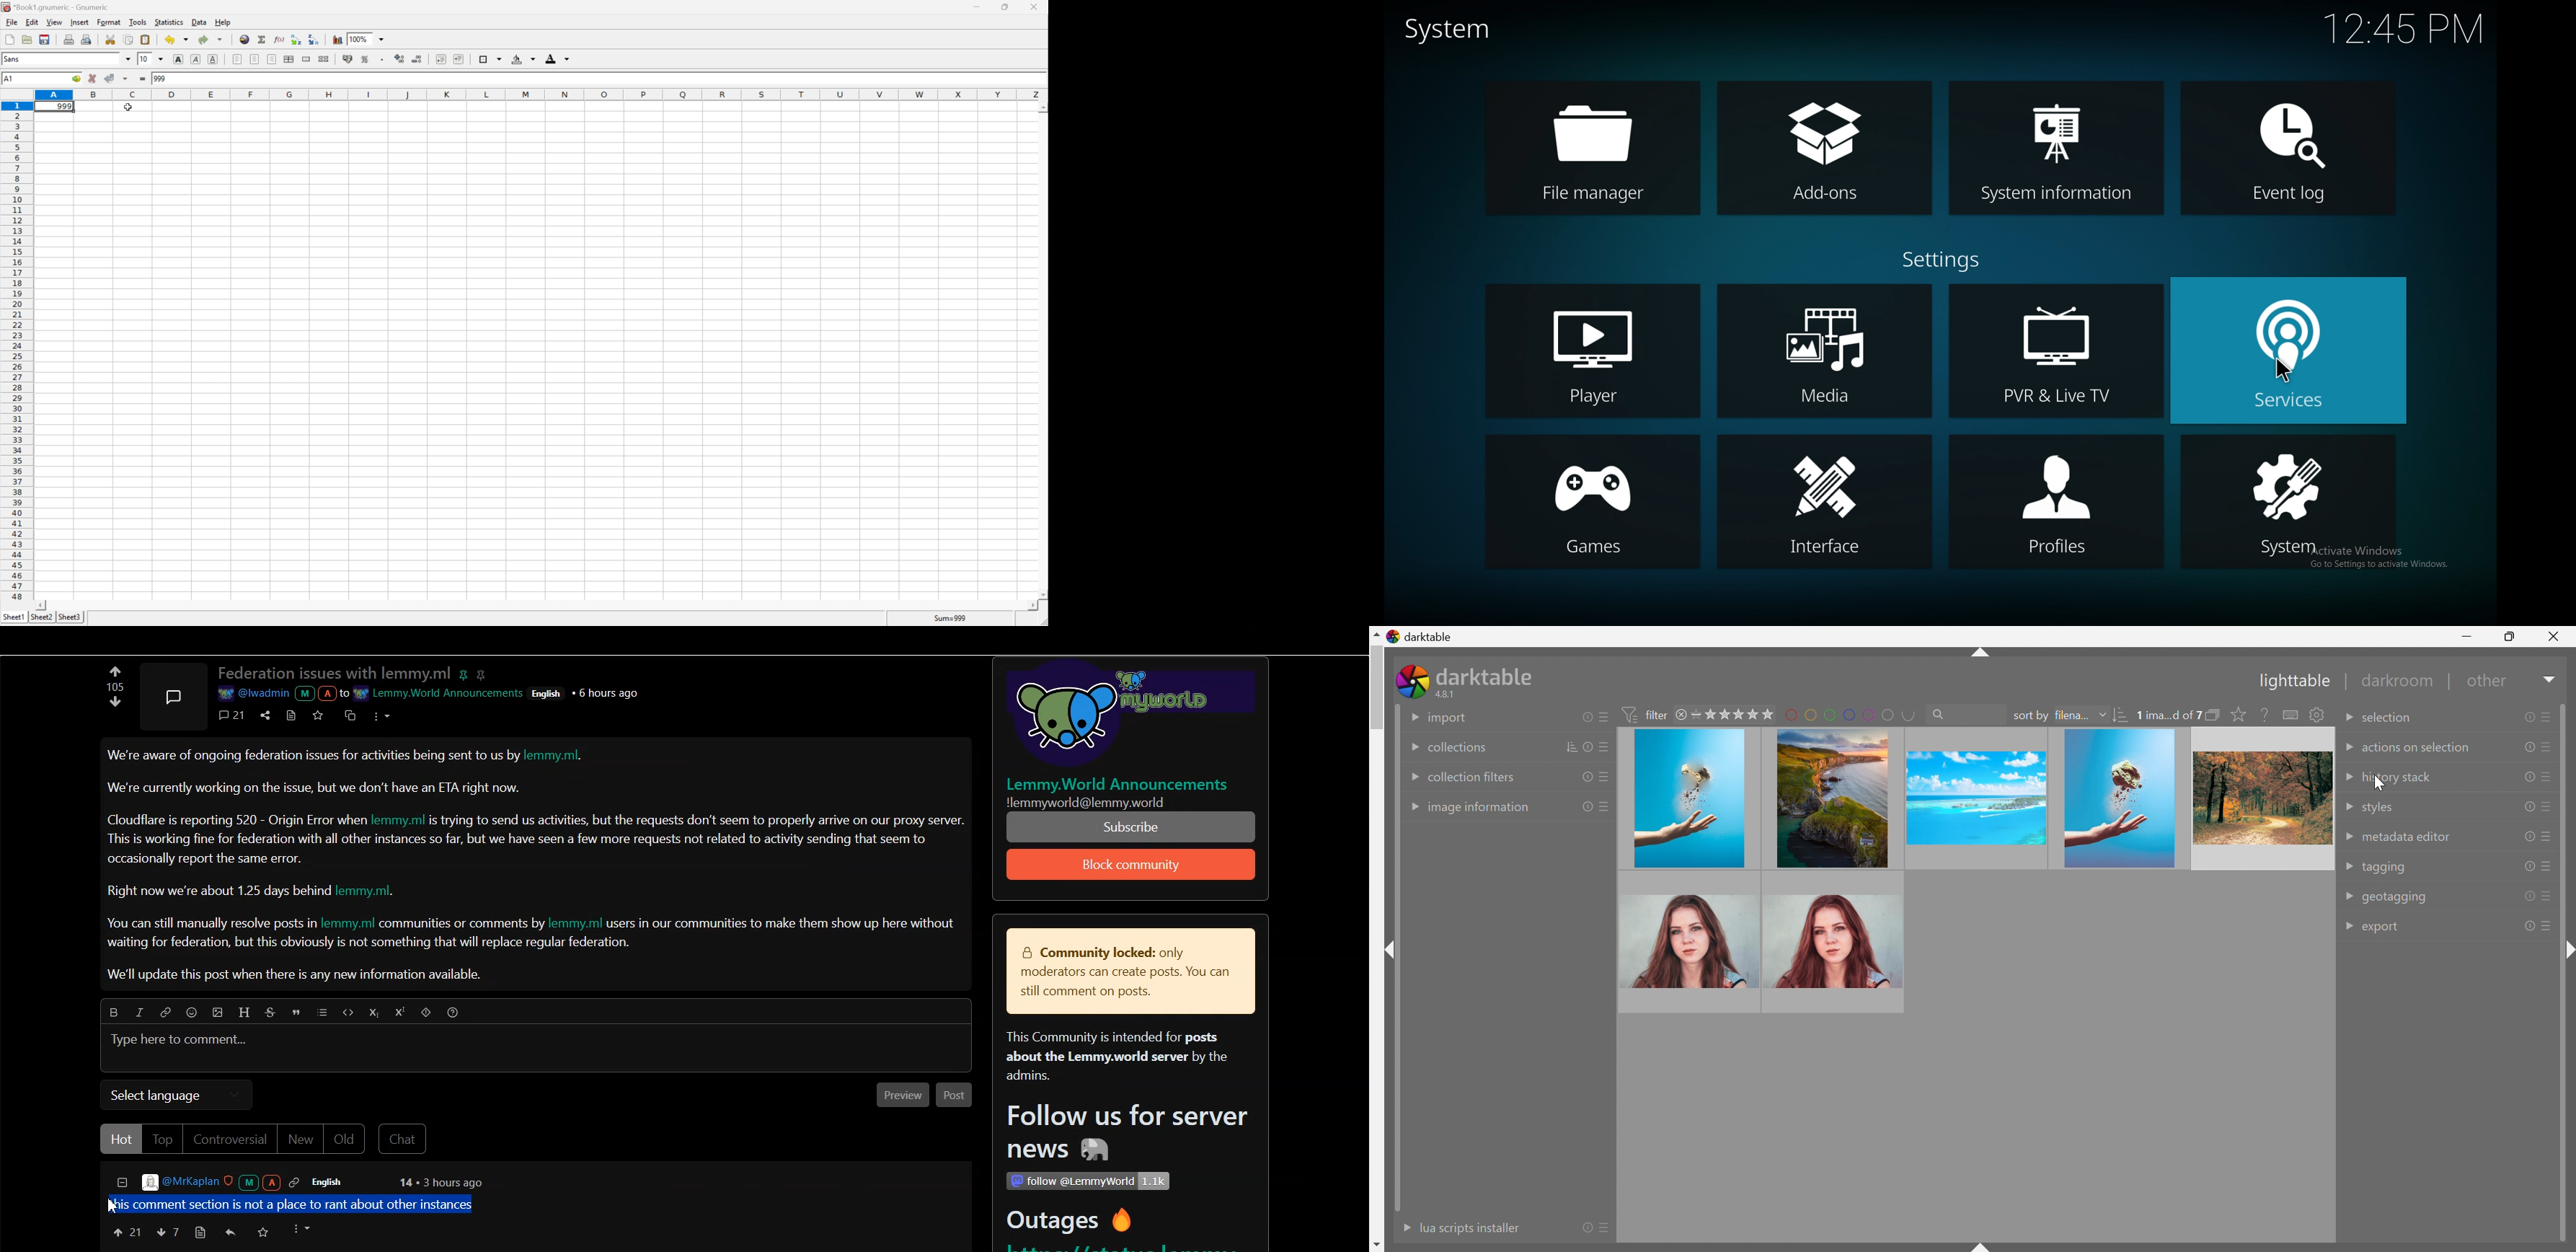  What do you see at coordinates (1409, 748) in the screenshot?
I see `Drop Down` at bounding box center [1409, 748].